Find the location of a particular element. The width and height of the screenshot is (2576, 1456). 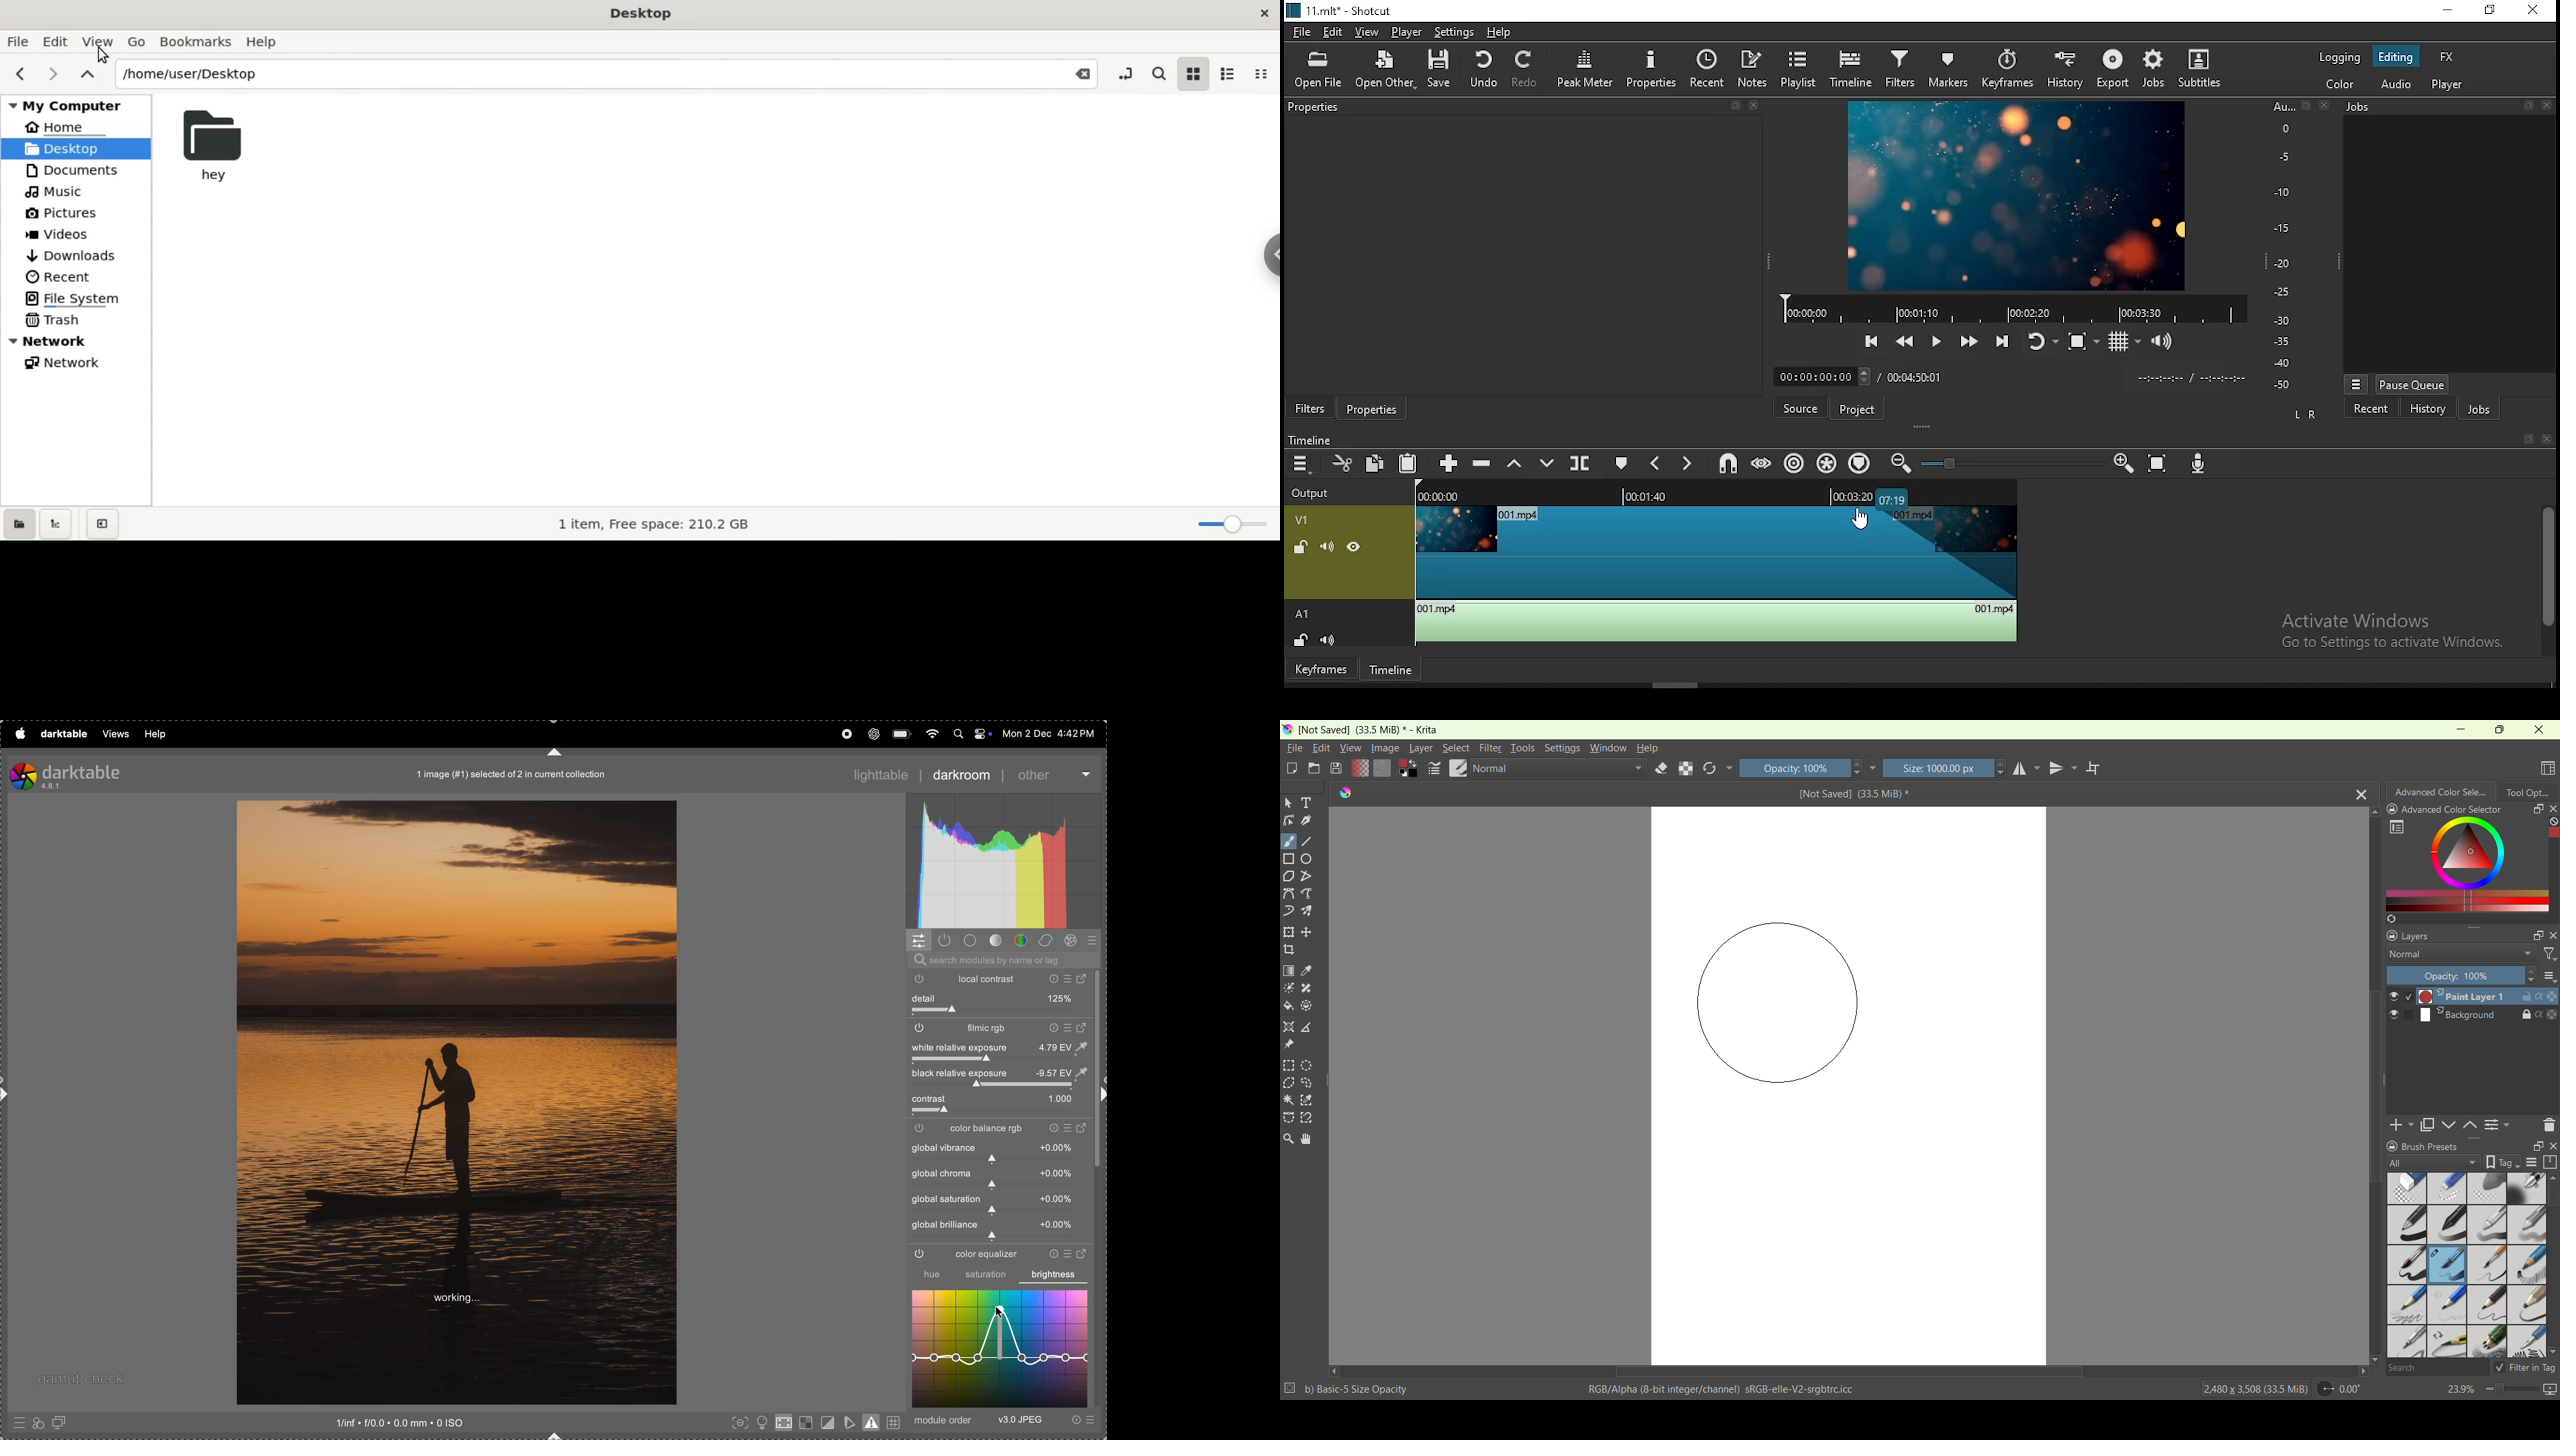

video preview is located at coordinates (2009, 195).